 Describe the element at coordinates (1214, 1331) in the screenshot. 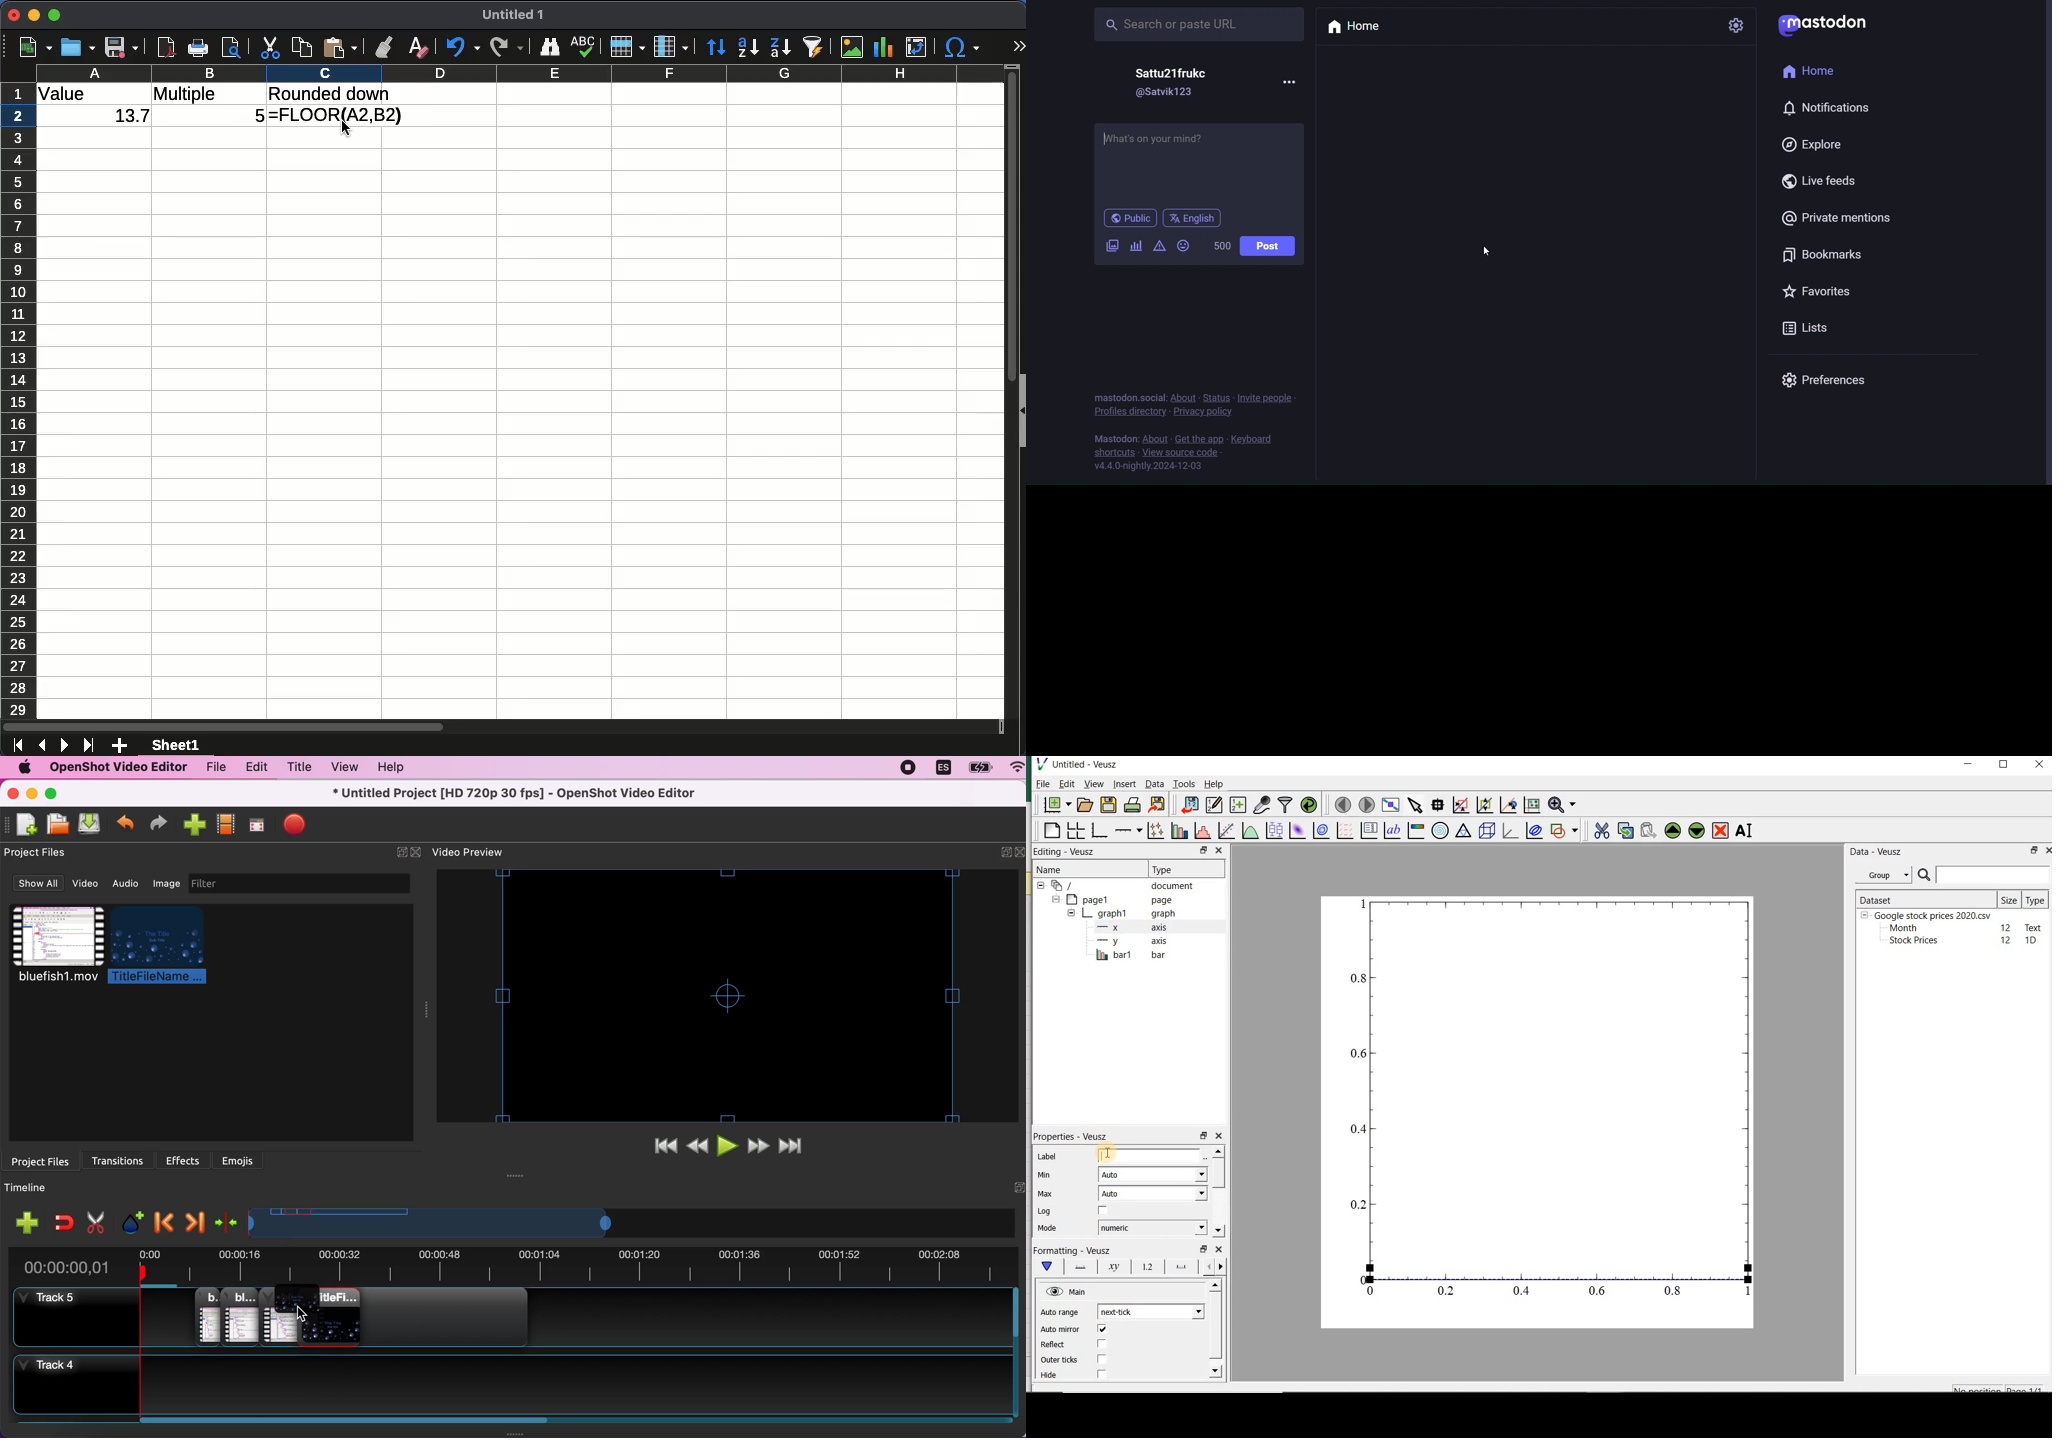

I see `scrollbar` at that location.